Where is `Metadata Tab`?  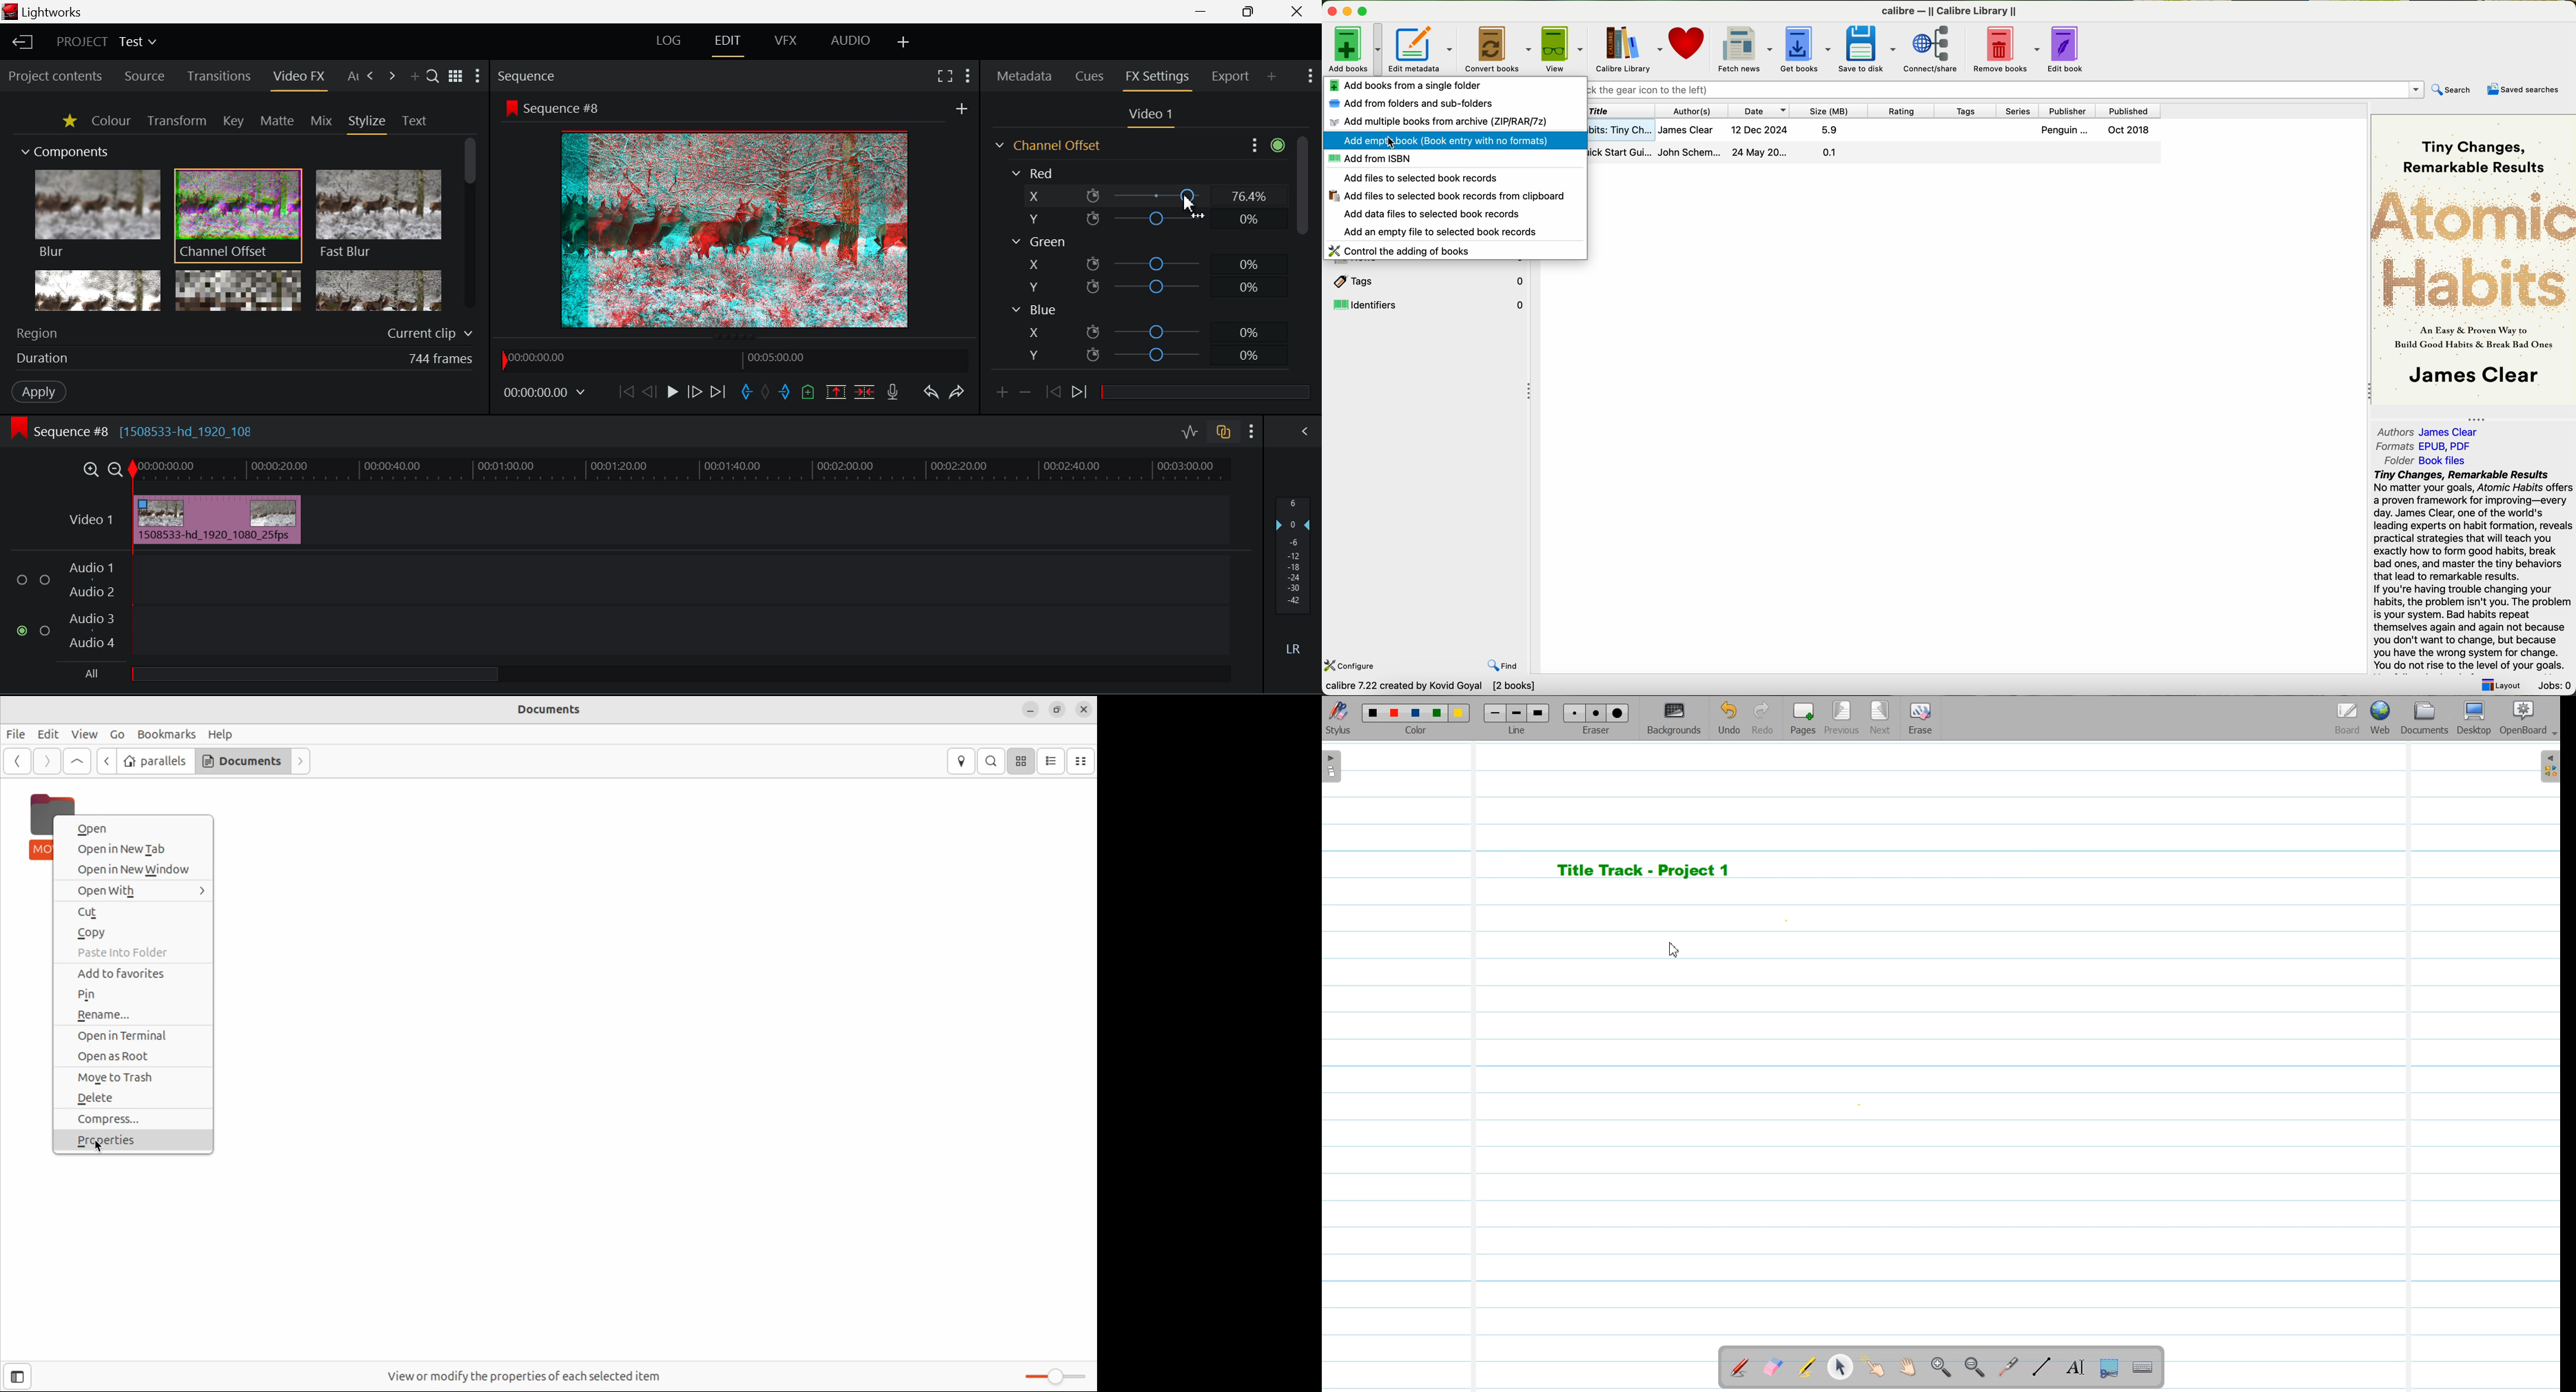 Metadata Tab is located at coordinates (1023, 76).